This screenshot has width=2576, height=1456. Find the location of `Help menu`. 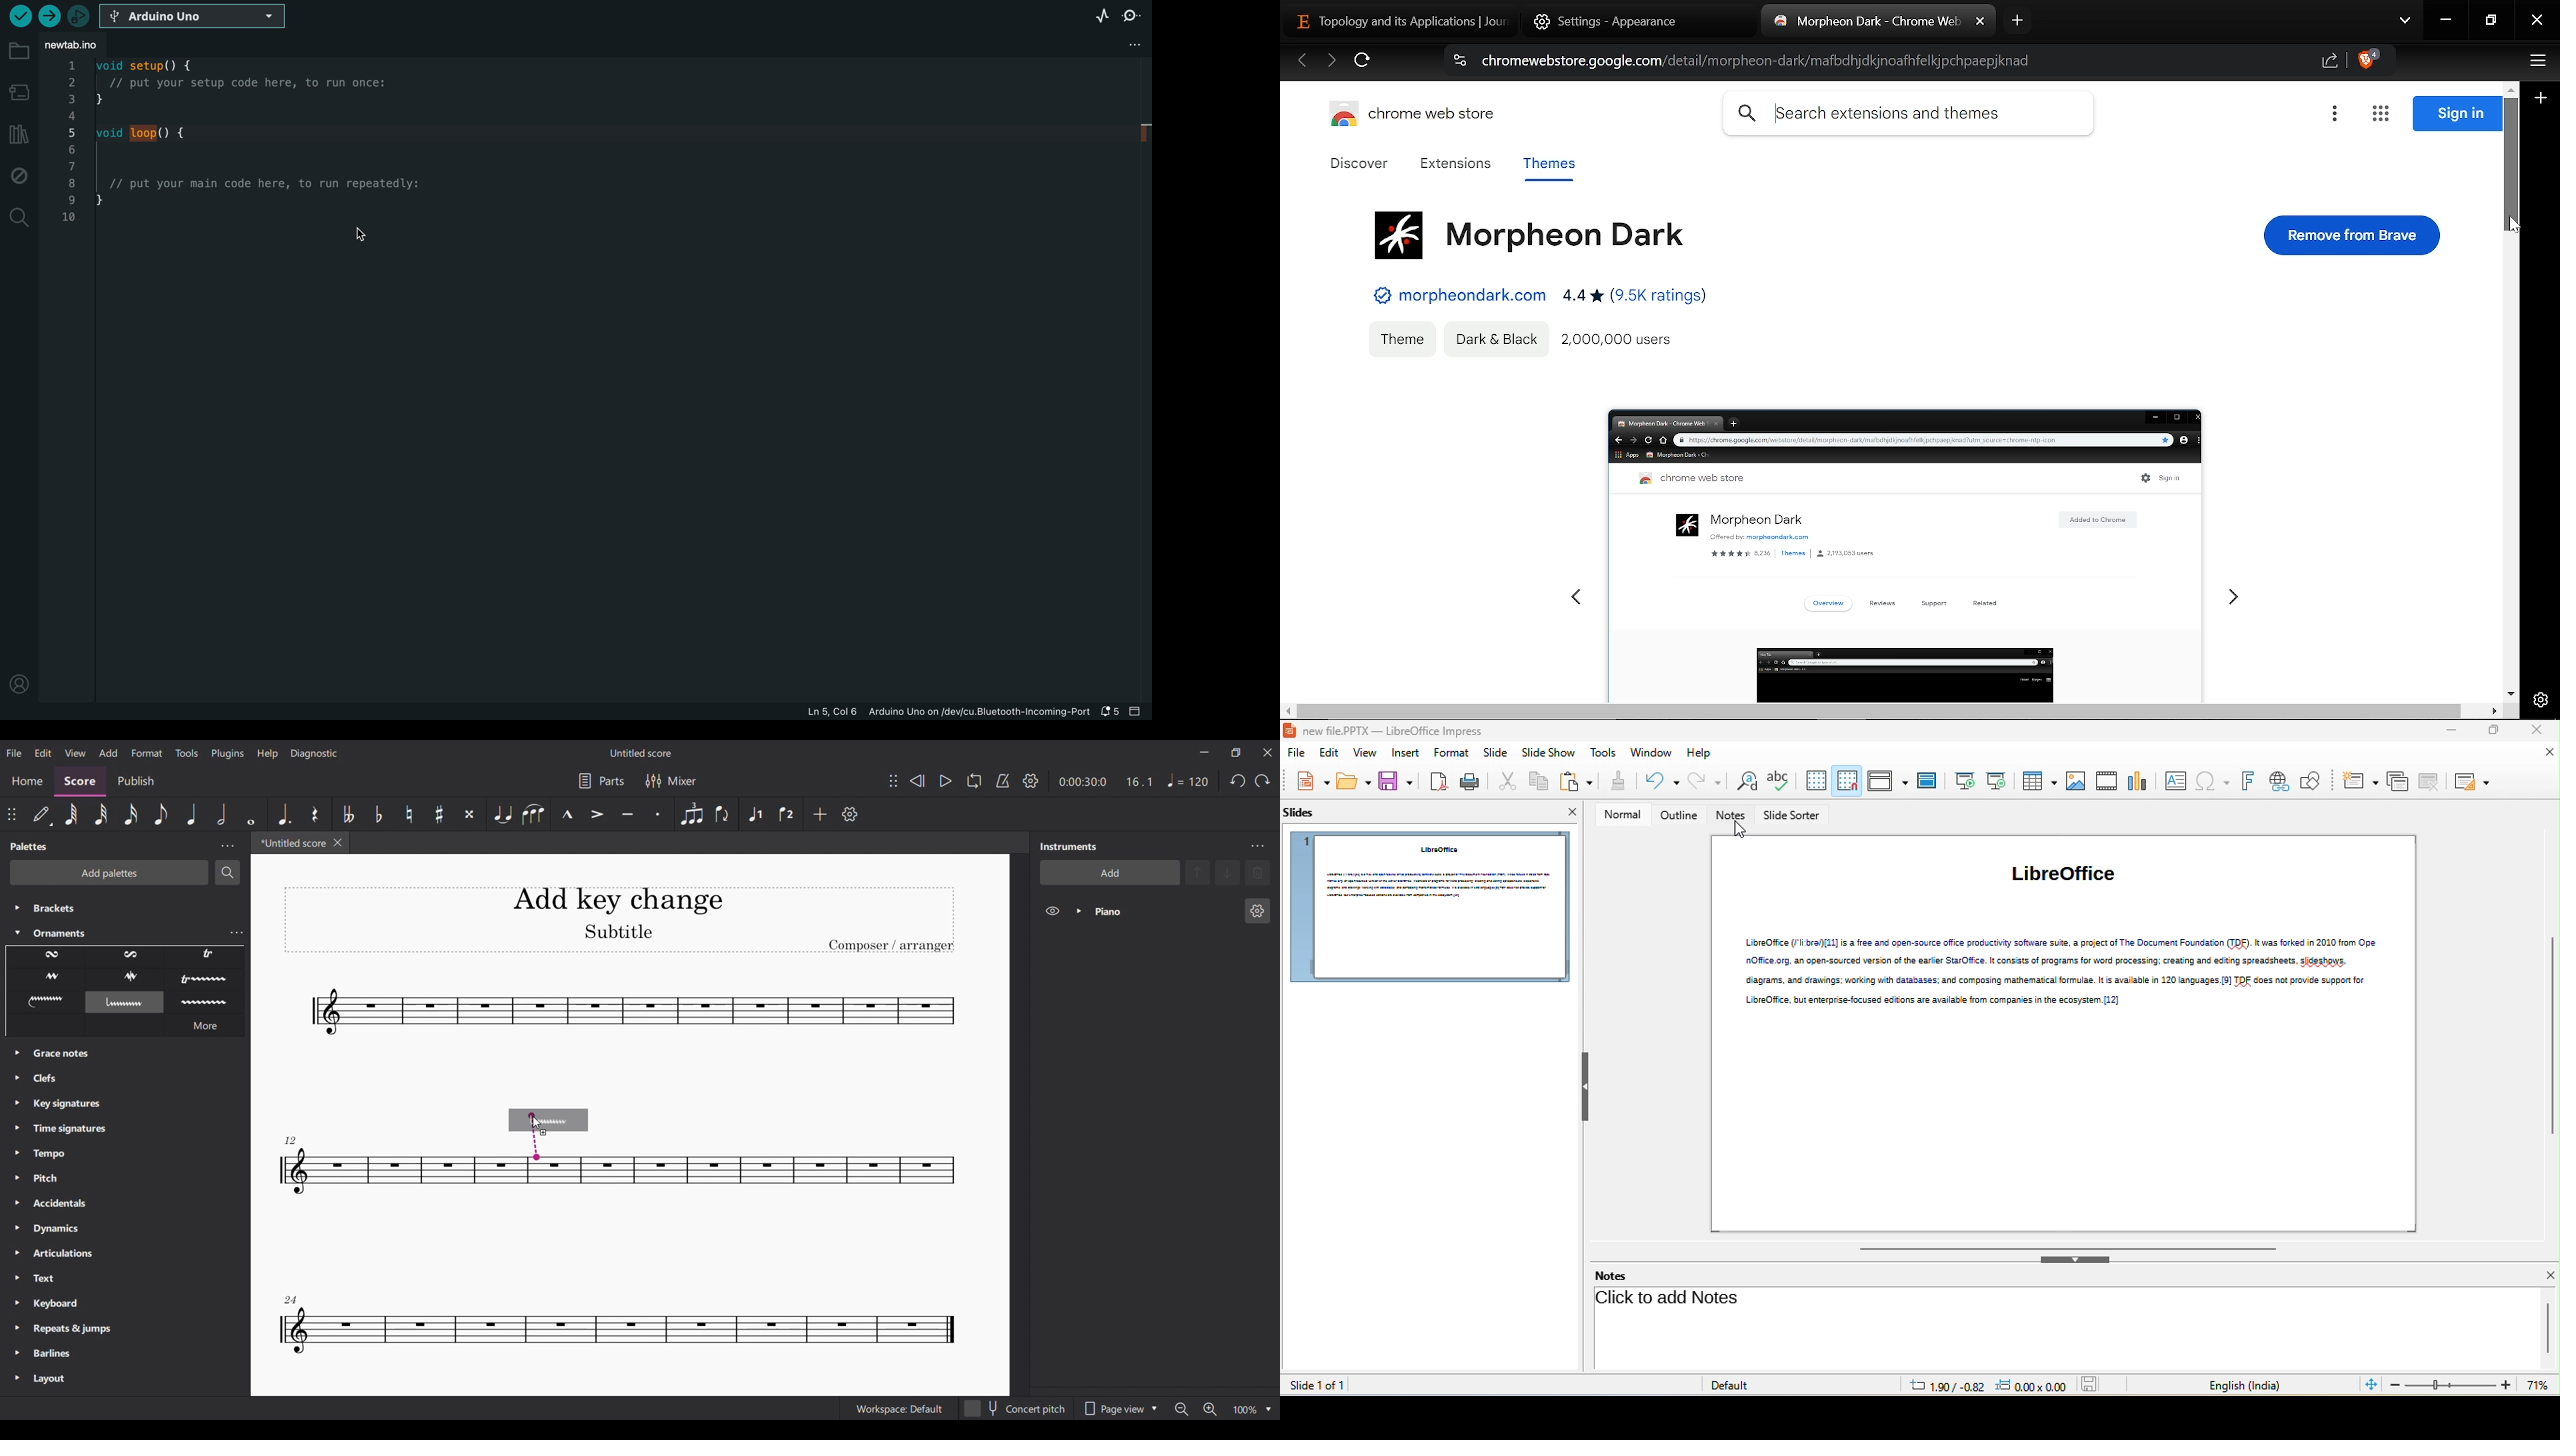

Help menu is located at coordinates (267, 753).